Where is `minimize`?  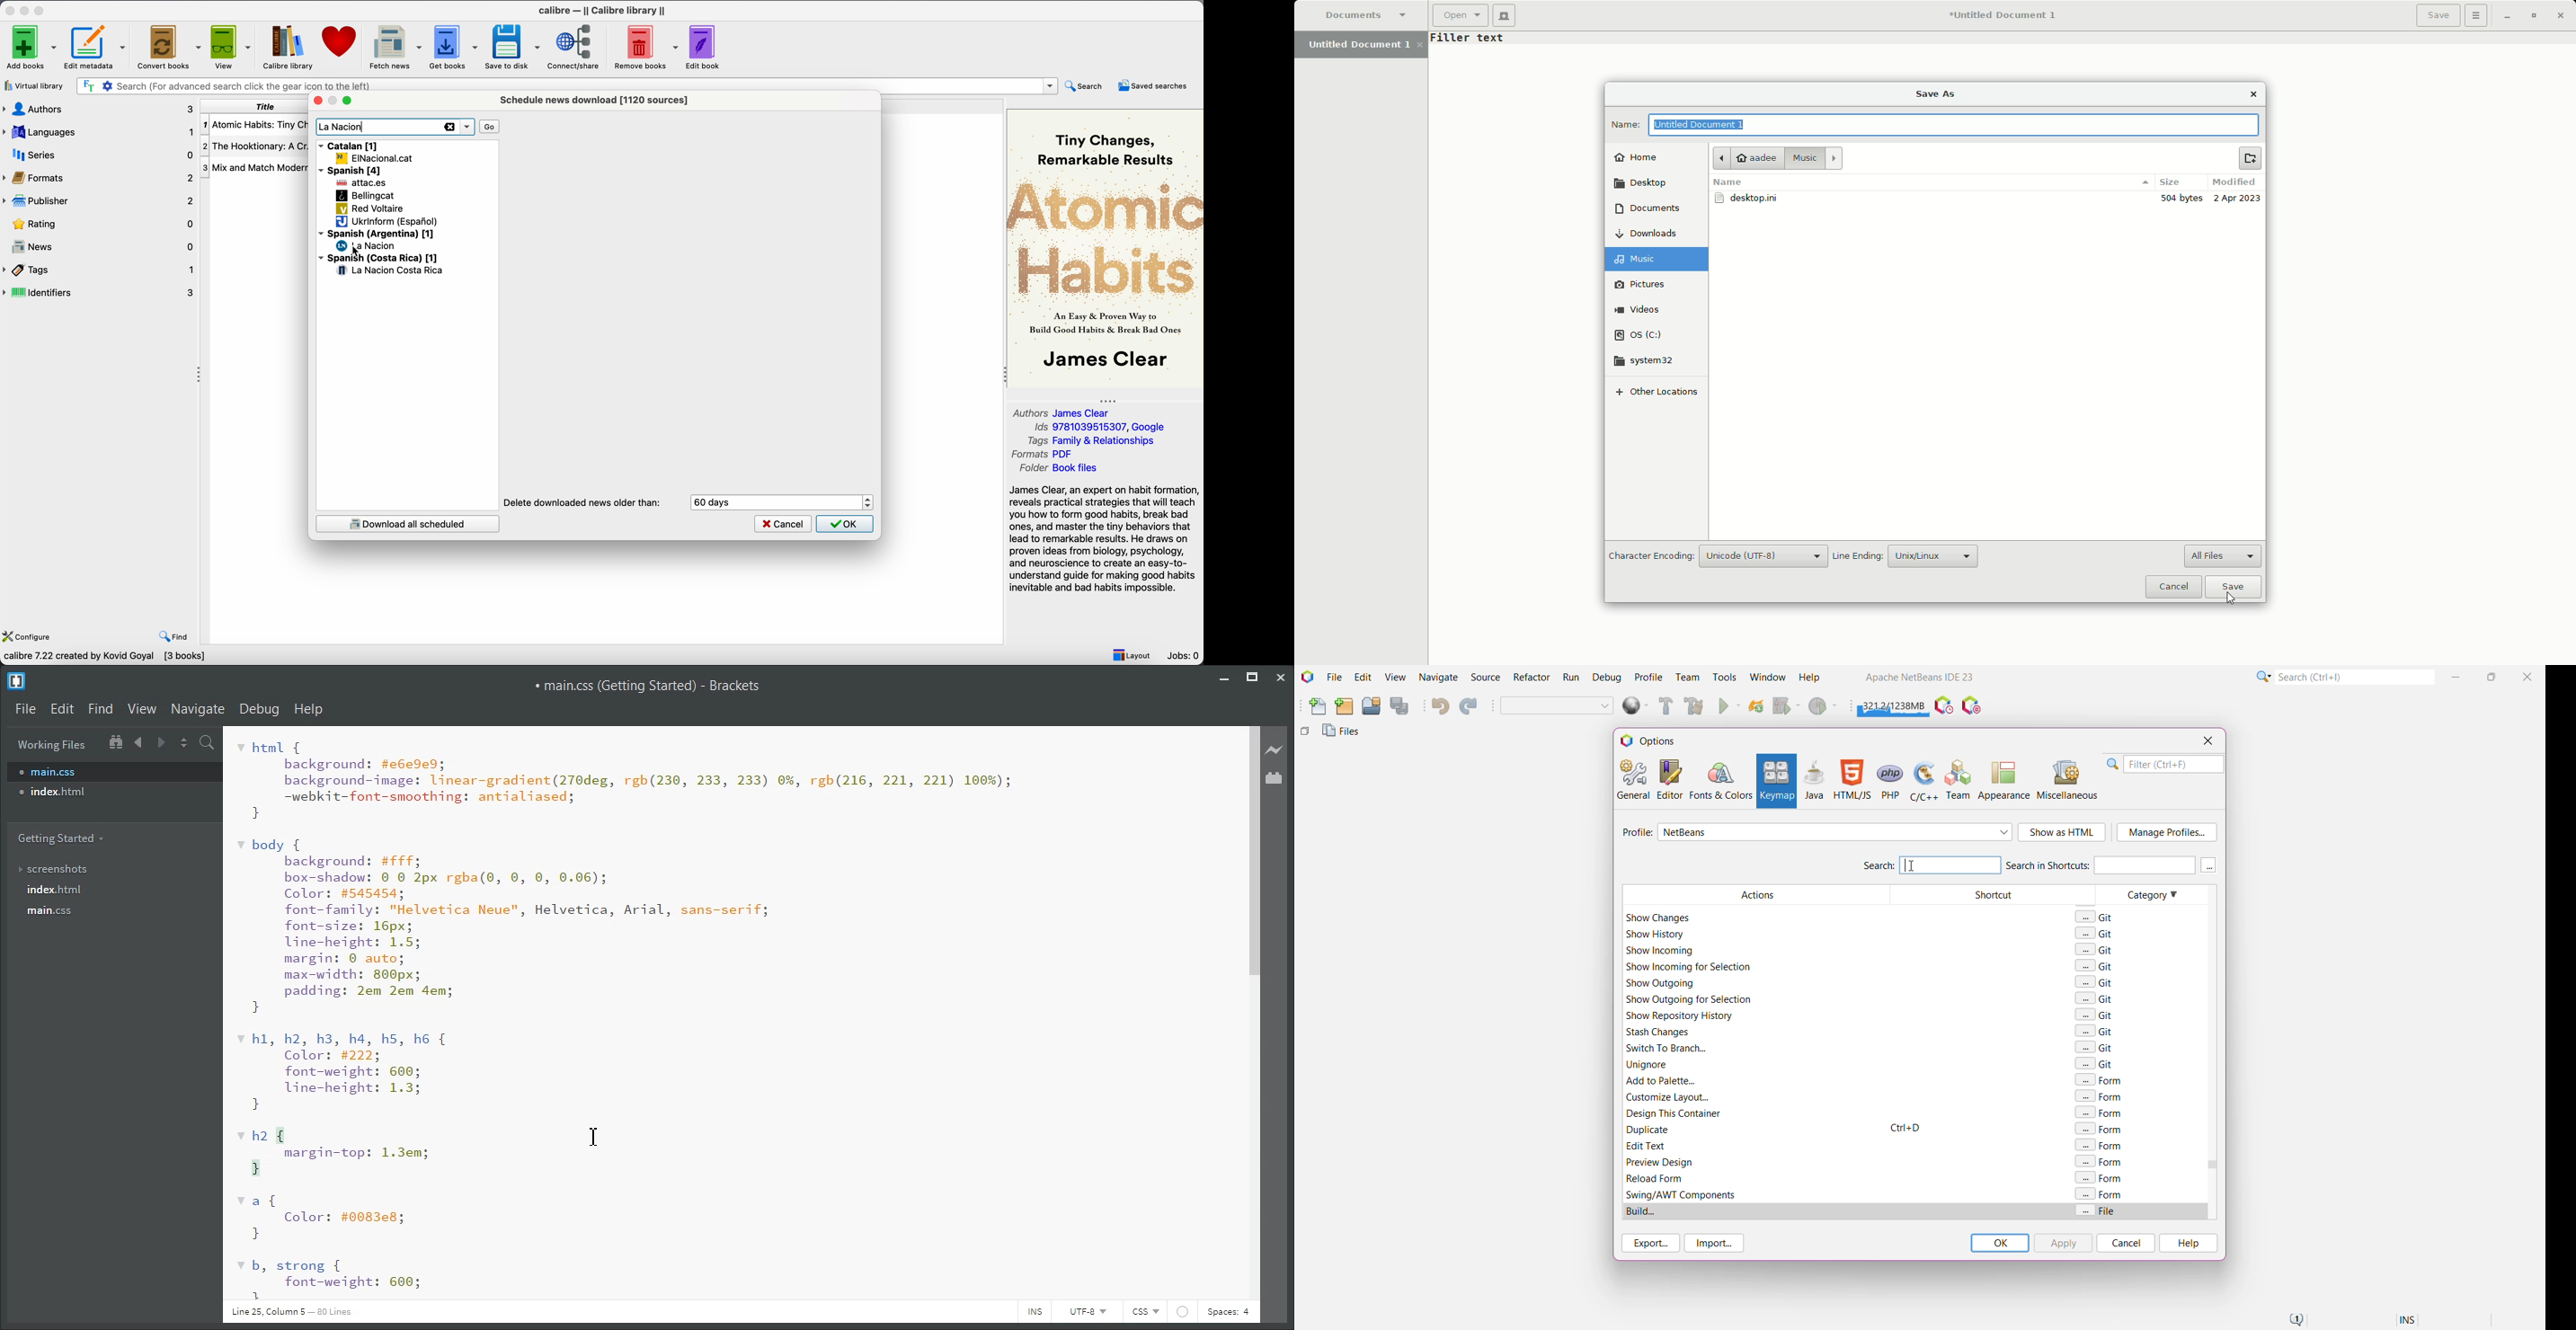 minimize is located at coordinates (26, 9).